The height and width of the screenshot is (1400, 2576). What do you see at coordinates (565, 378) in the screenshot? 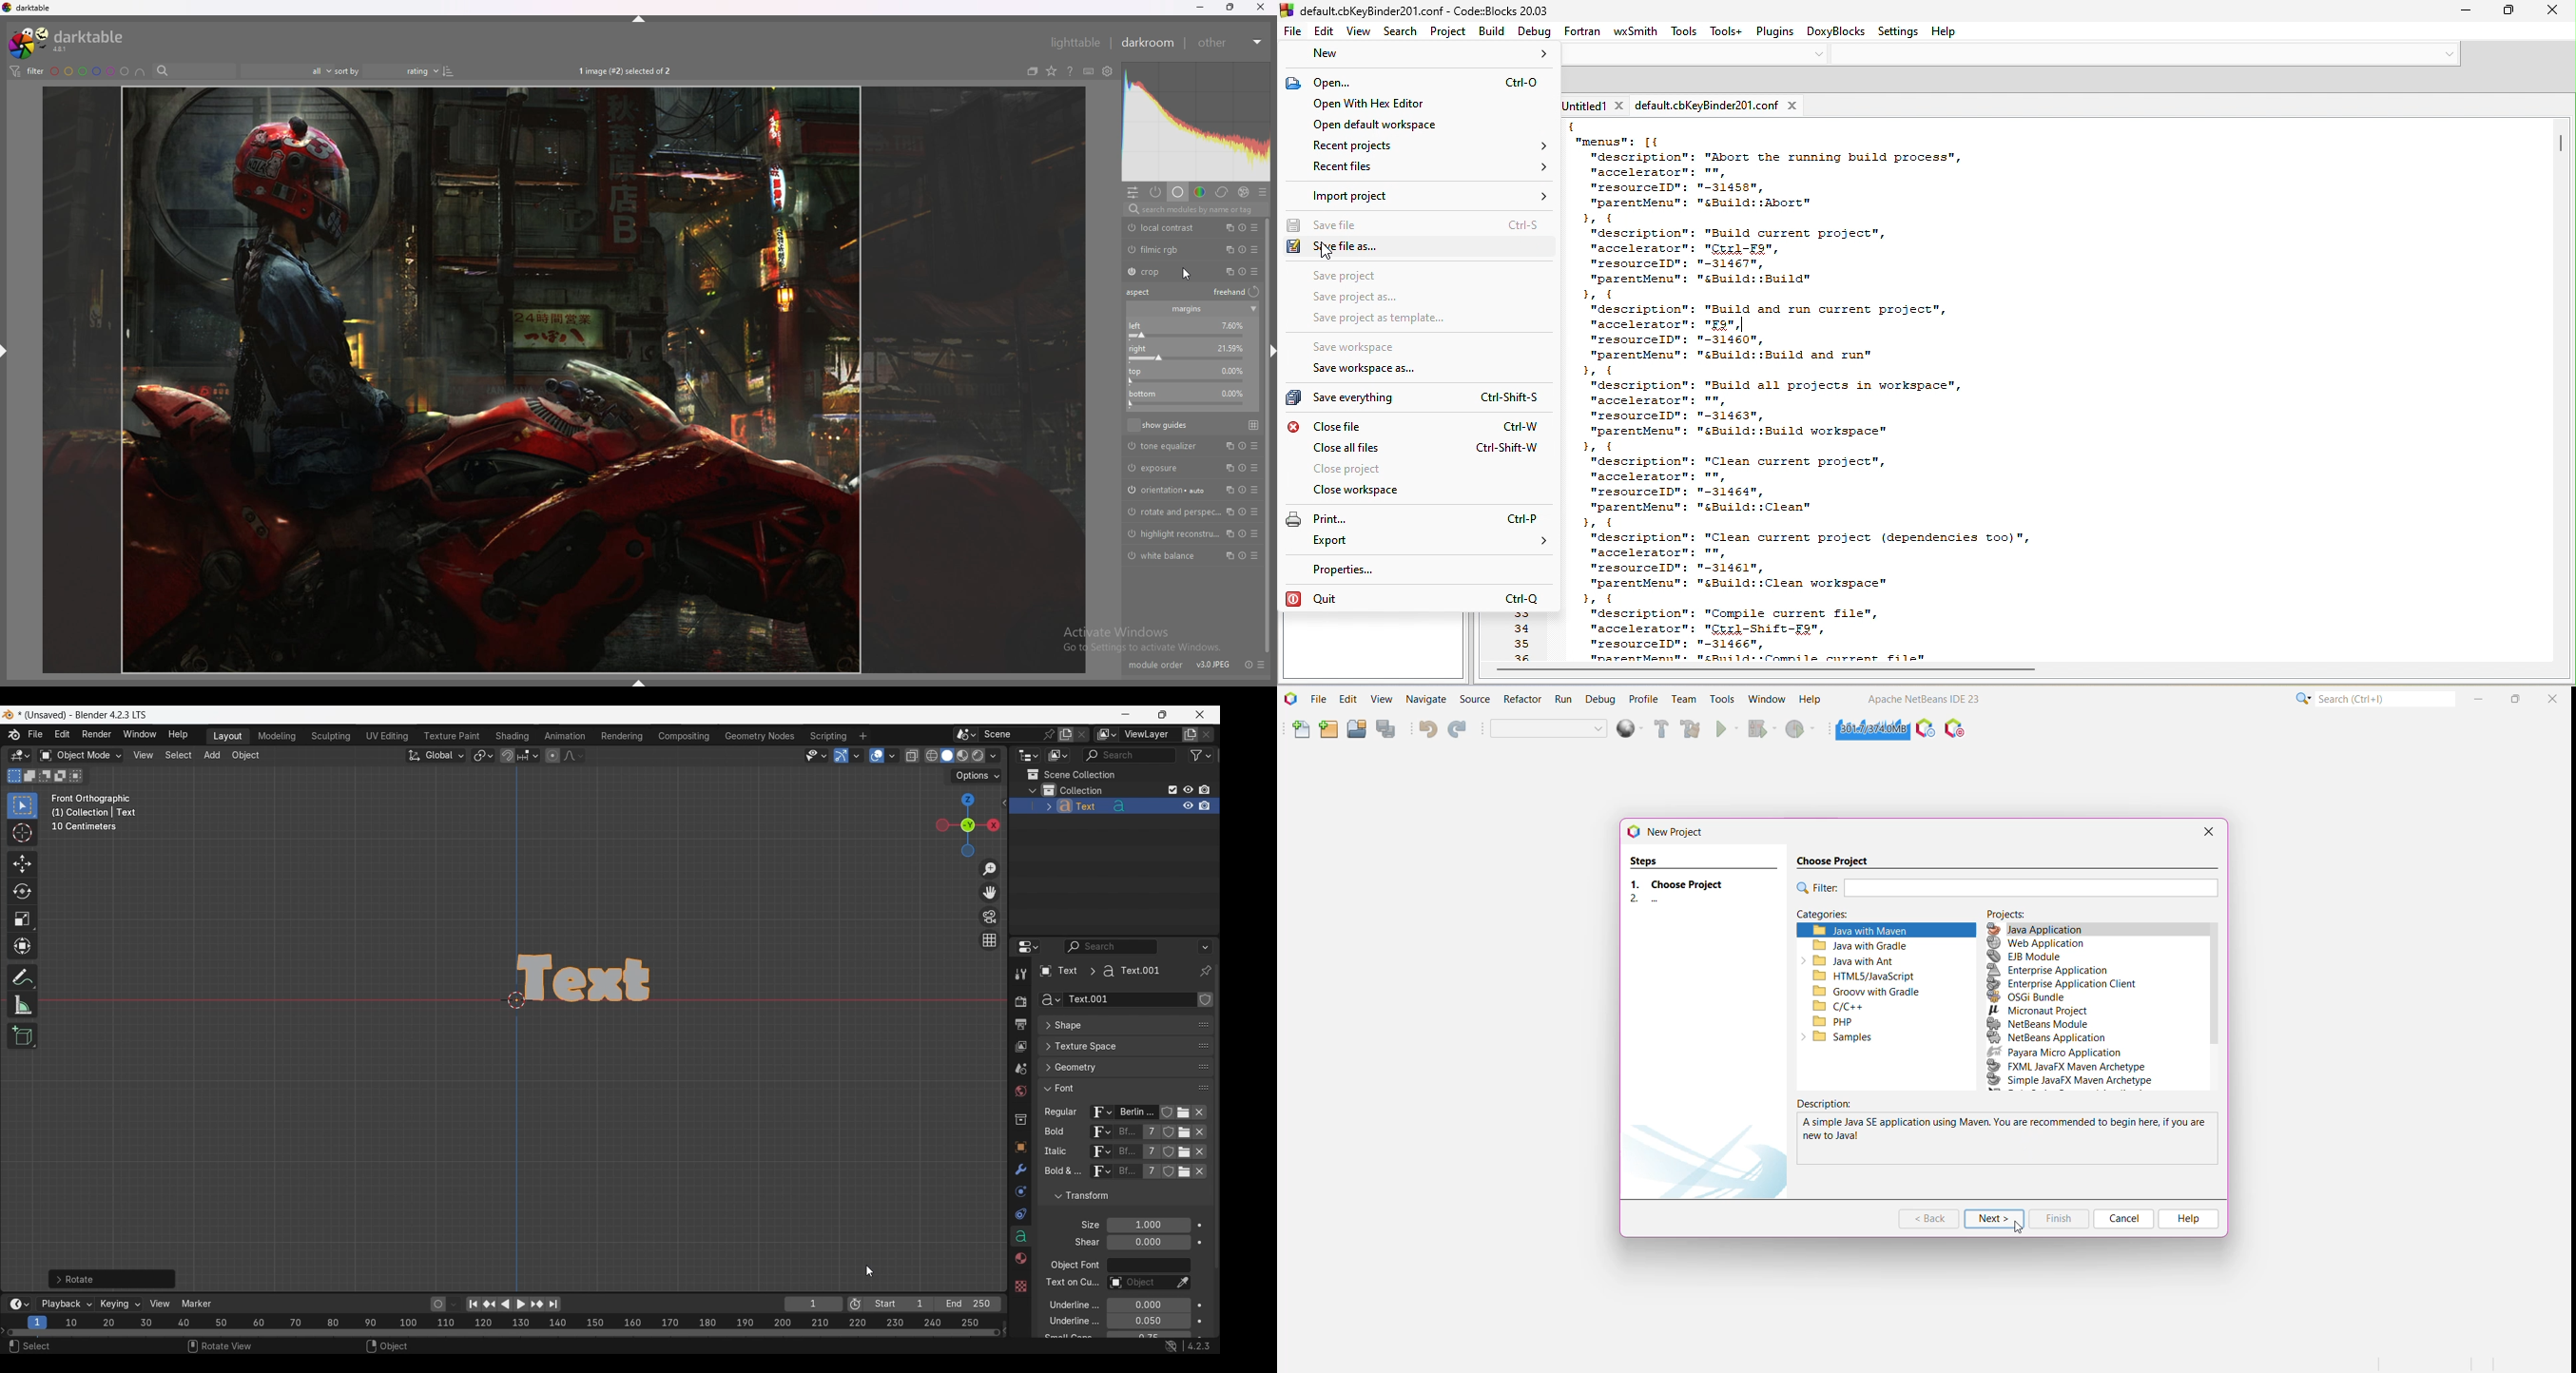
I see `person sitting on bike in a factory` at bounding box center [565, 378].